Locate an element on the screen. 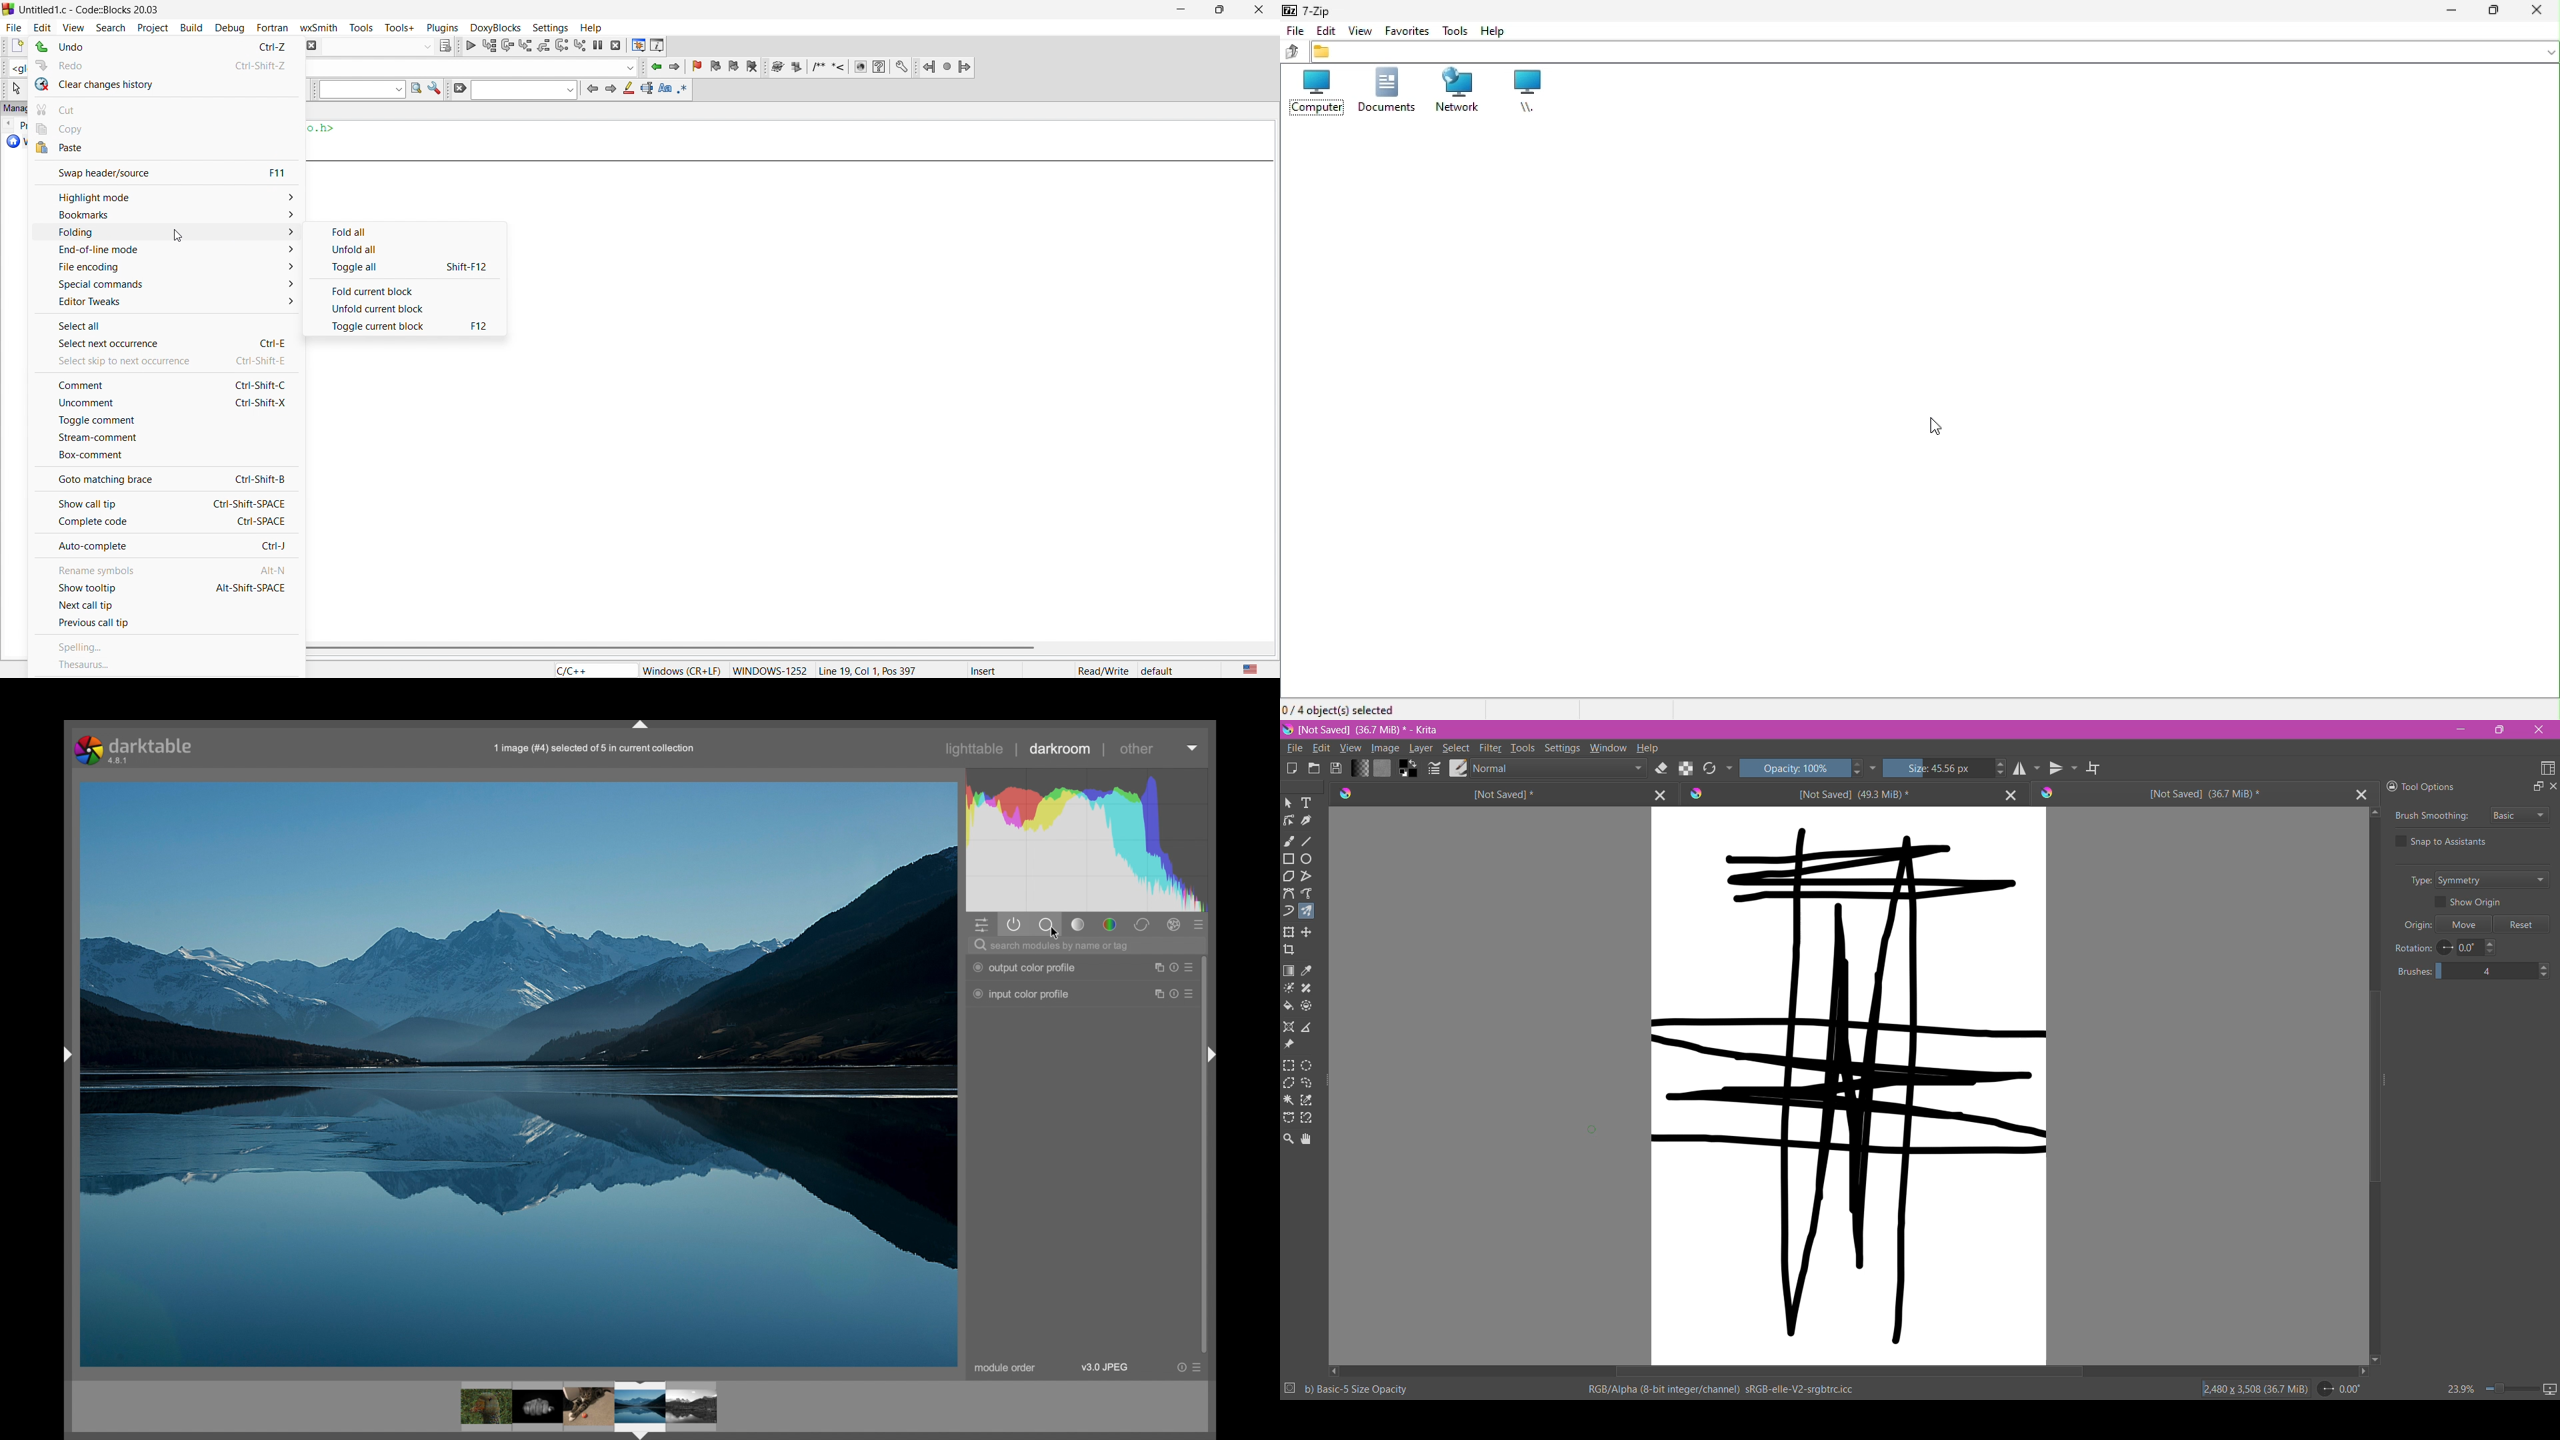  Elliptical Selection Tool is located at coordinates (1308, 1065).